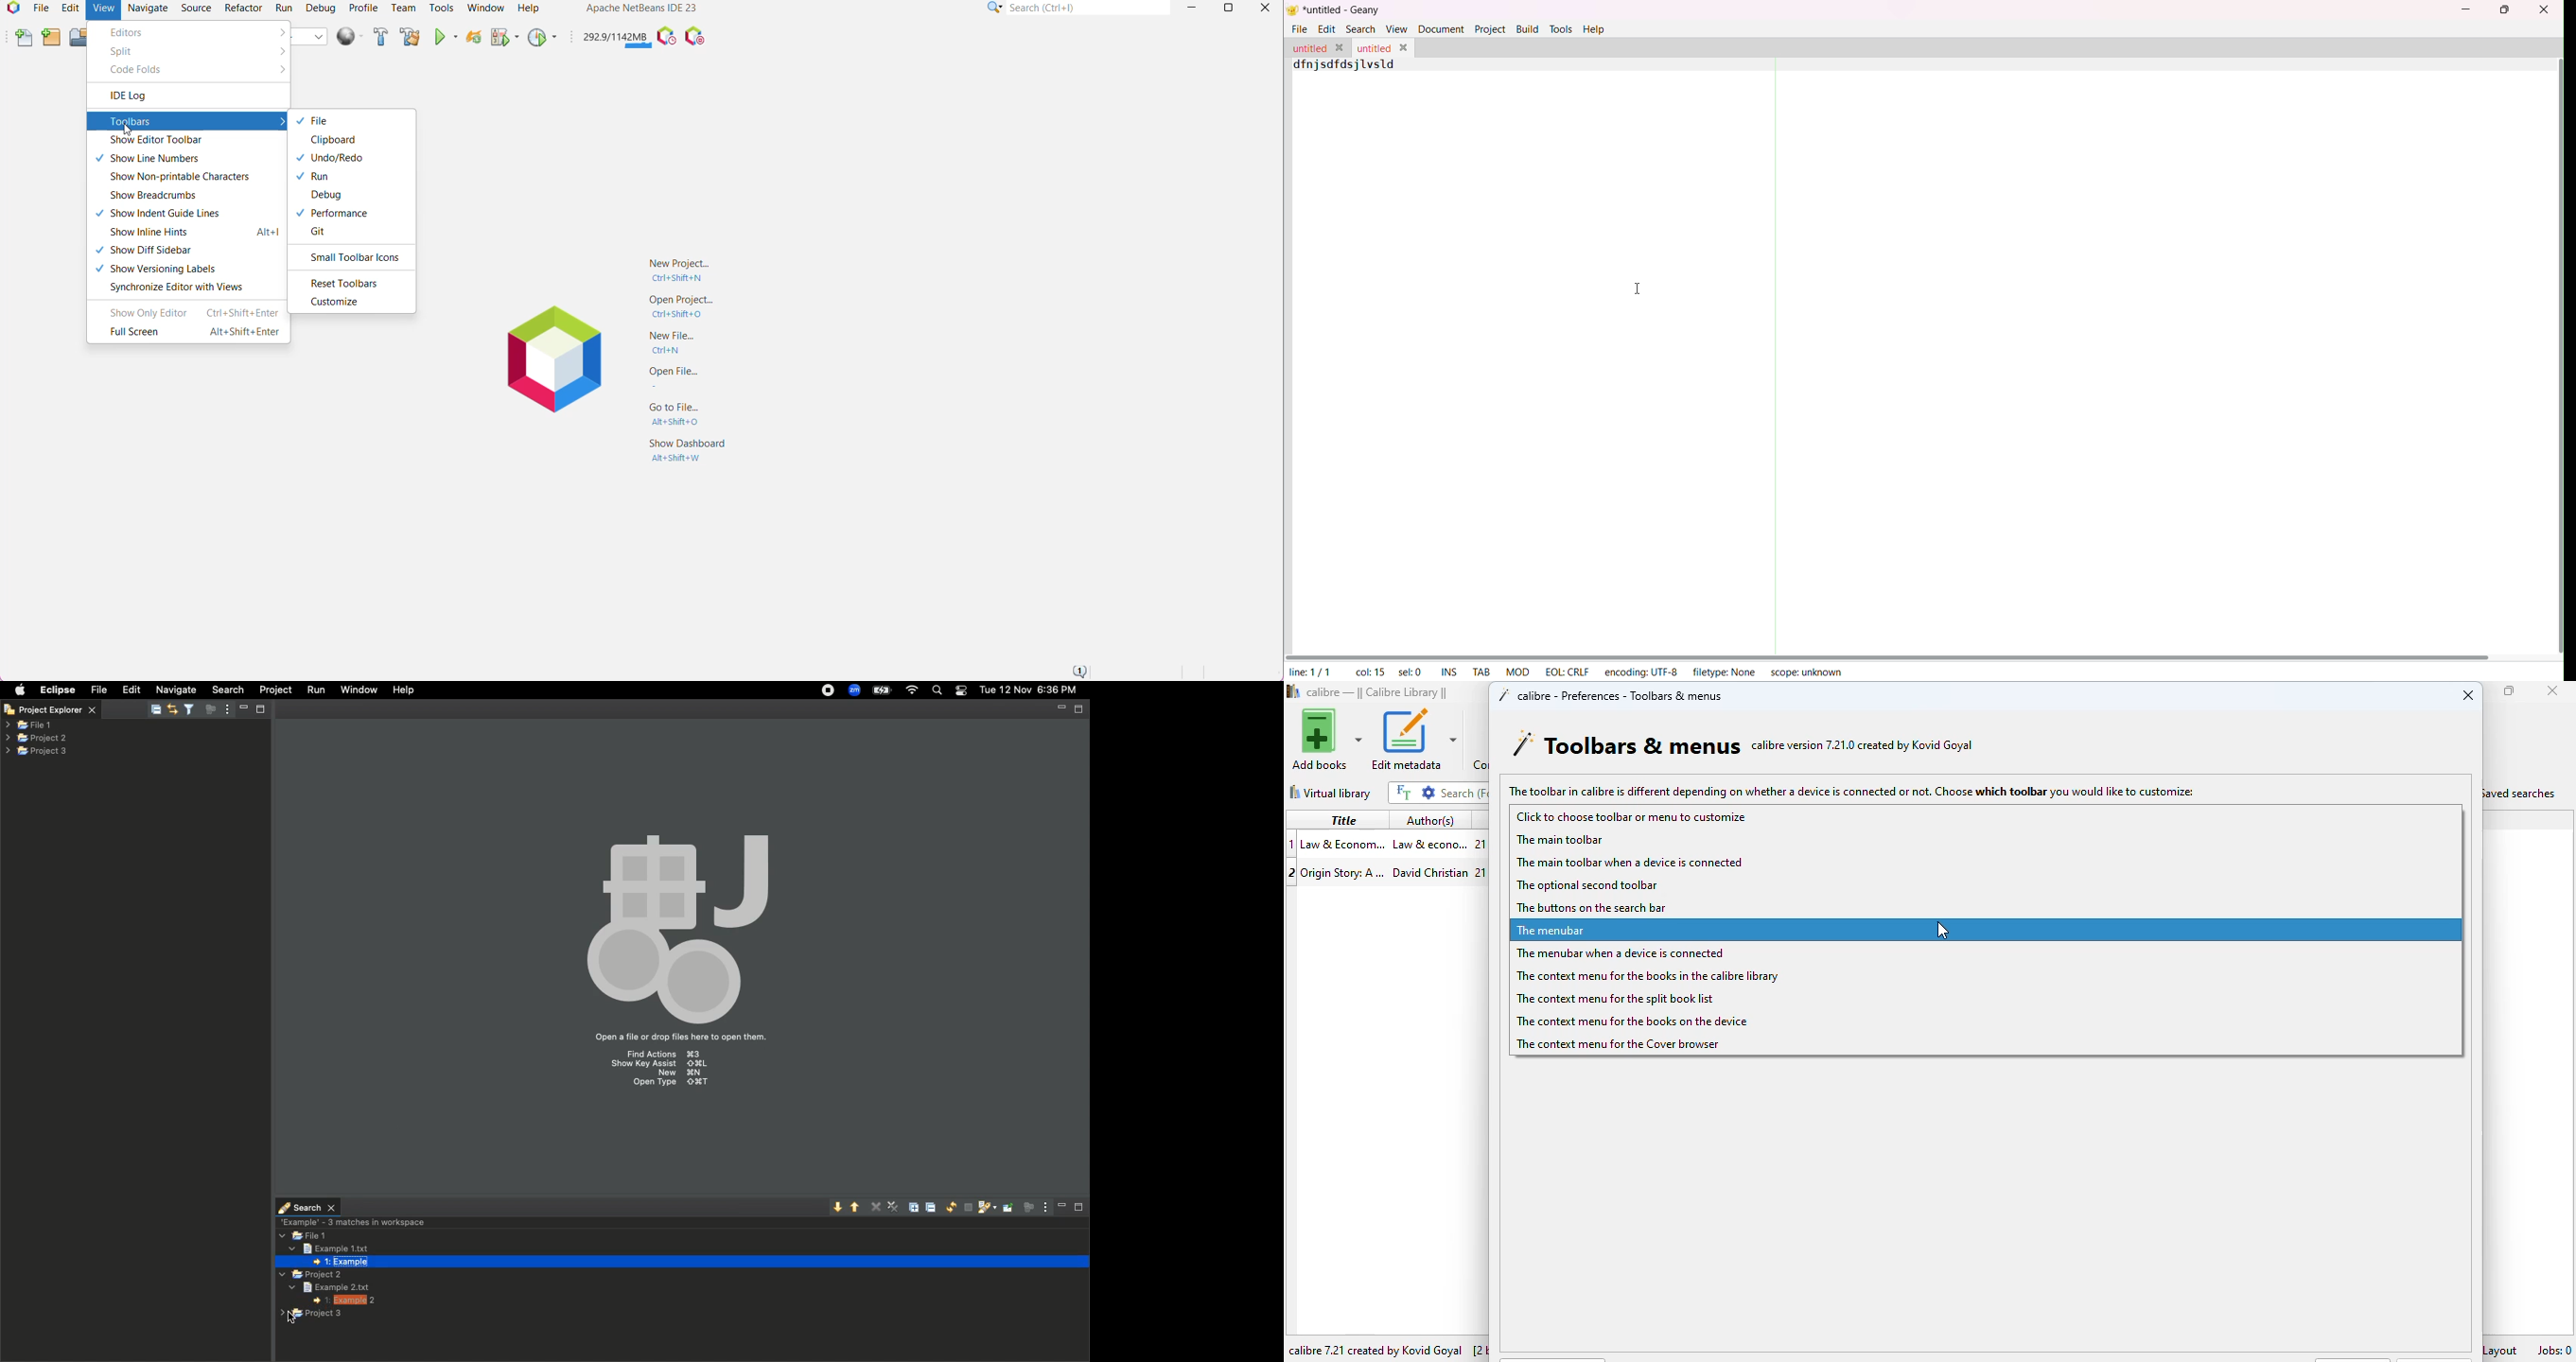  I want to click on Internet, so click(912, 691).